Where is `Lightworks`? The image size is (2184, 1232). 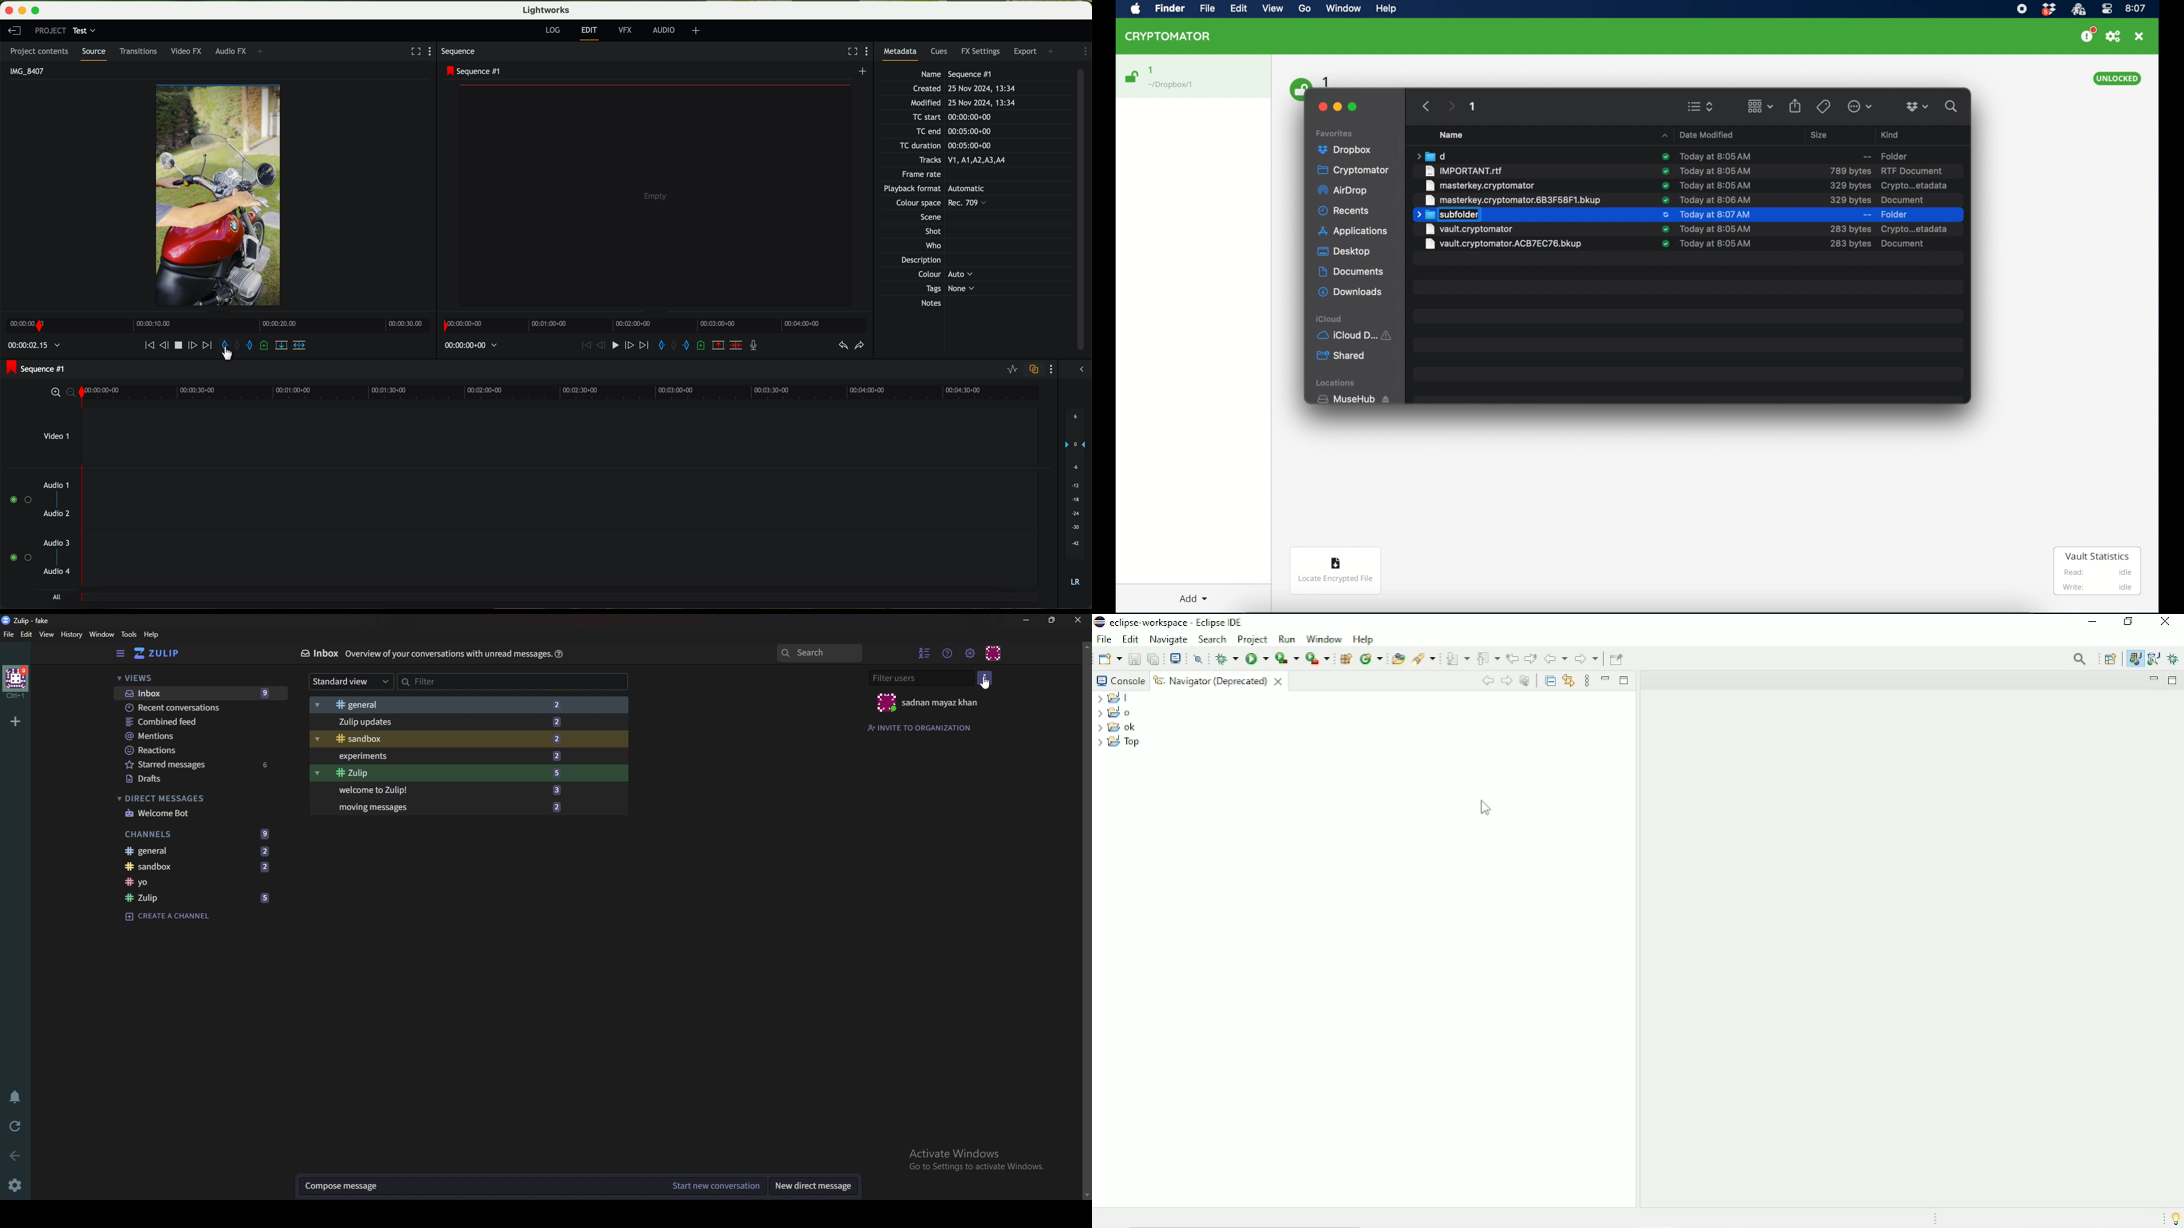
Lightworks is located at coordinates (545, 10).